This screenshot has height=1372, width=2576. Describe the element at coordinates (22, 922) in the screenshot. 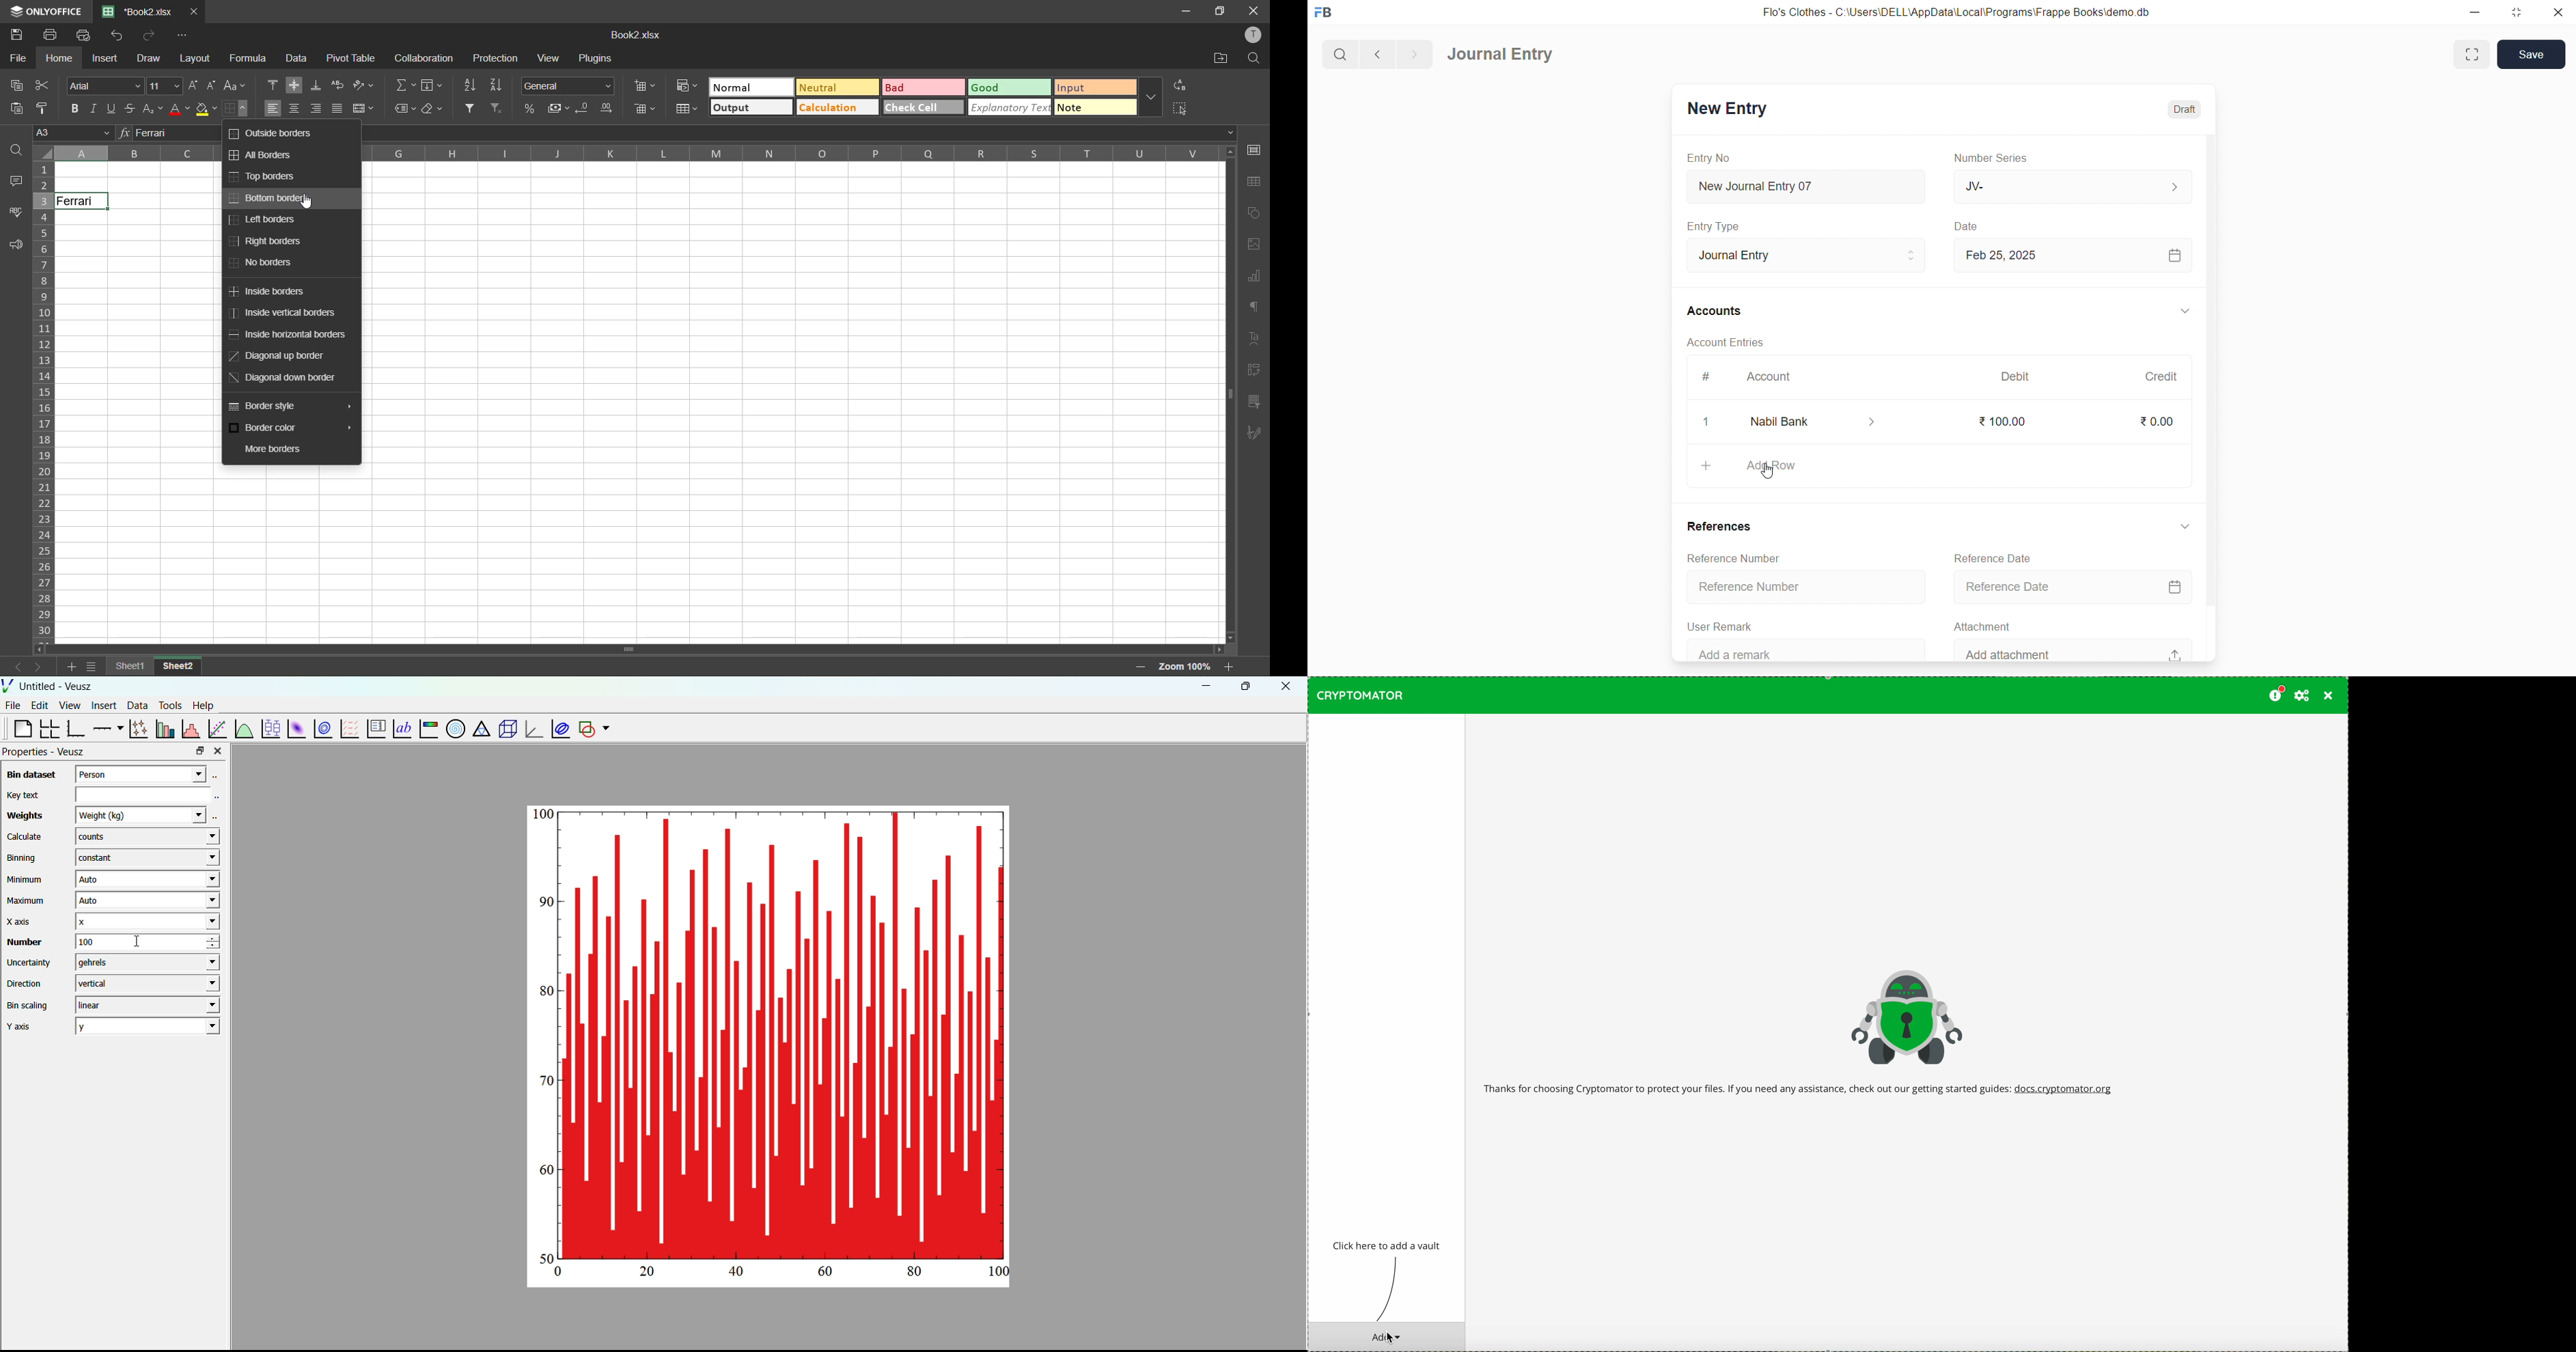

I see `X axis` at that location.